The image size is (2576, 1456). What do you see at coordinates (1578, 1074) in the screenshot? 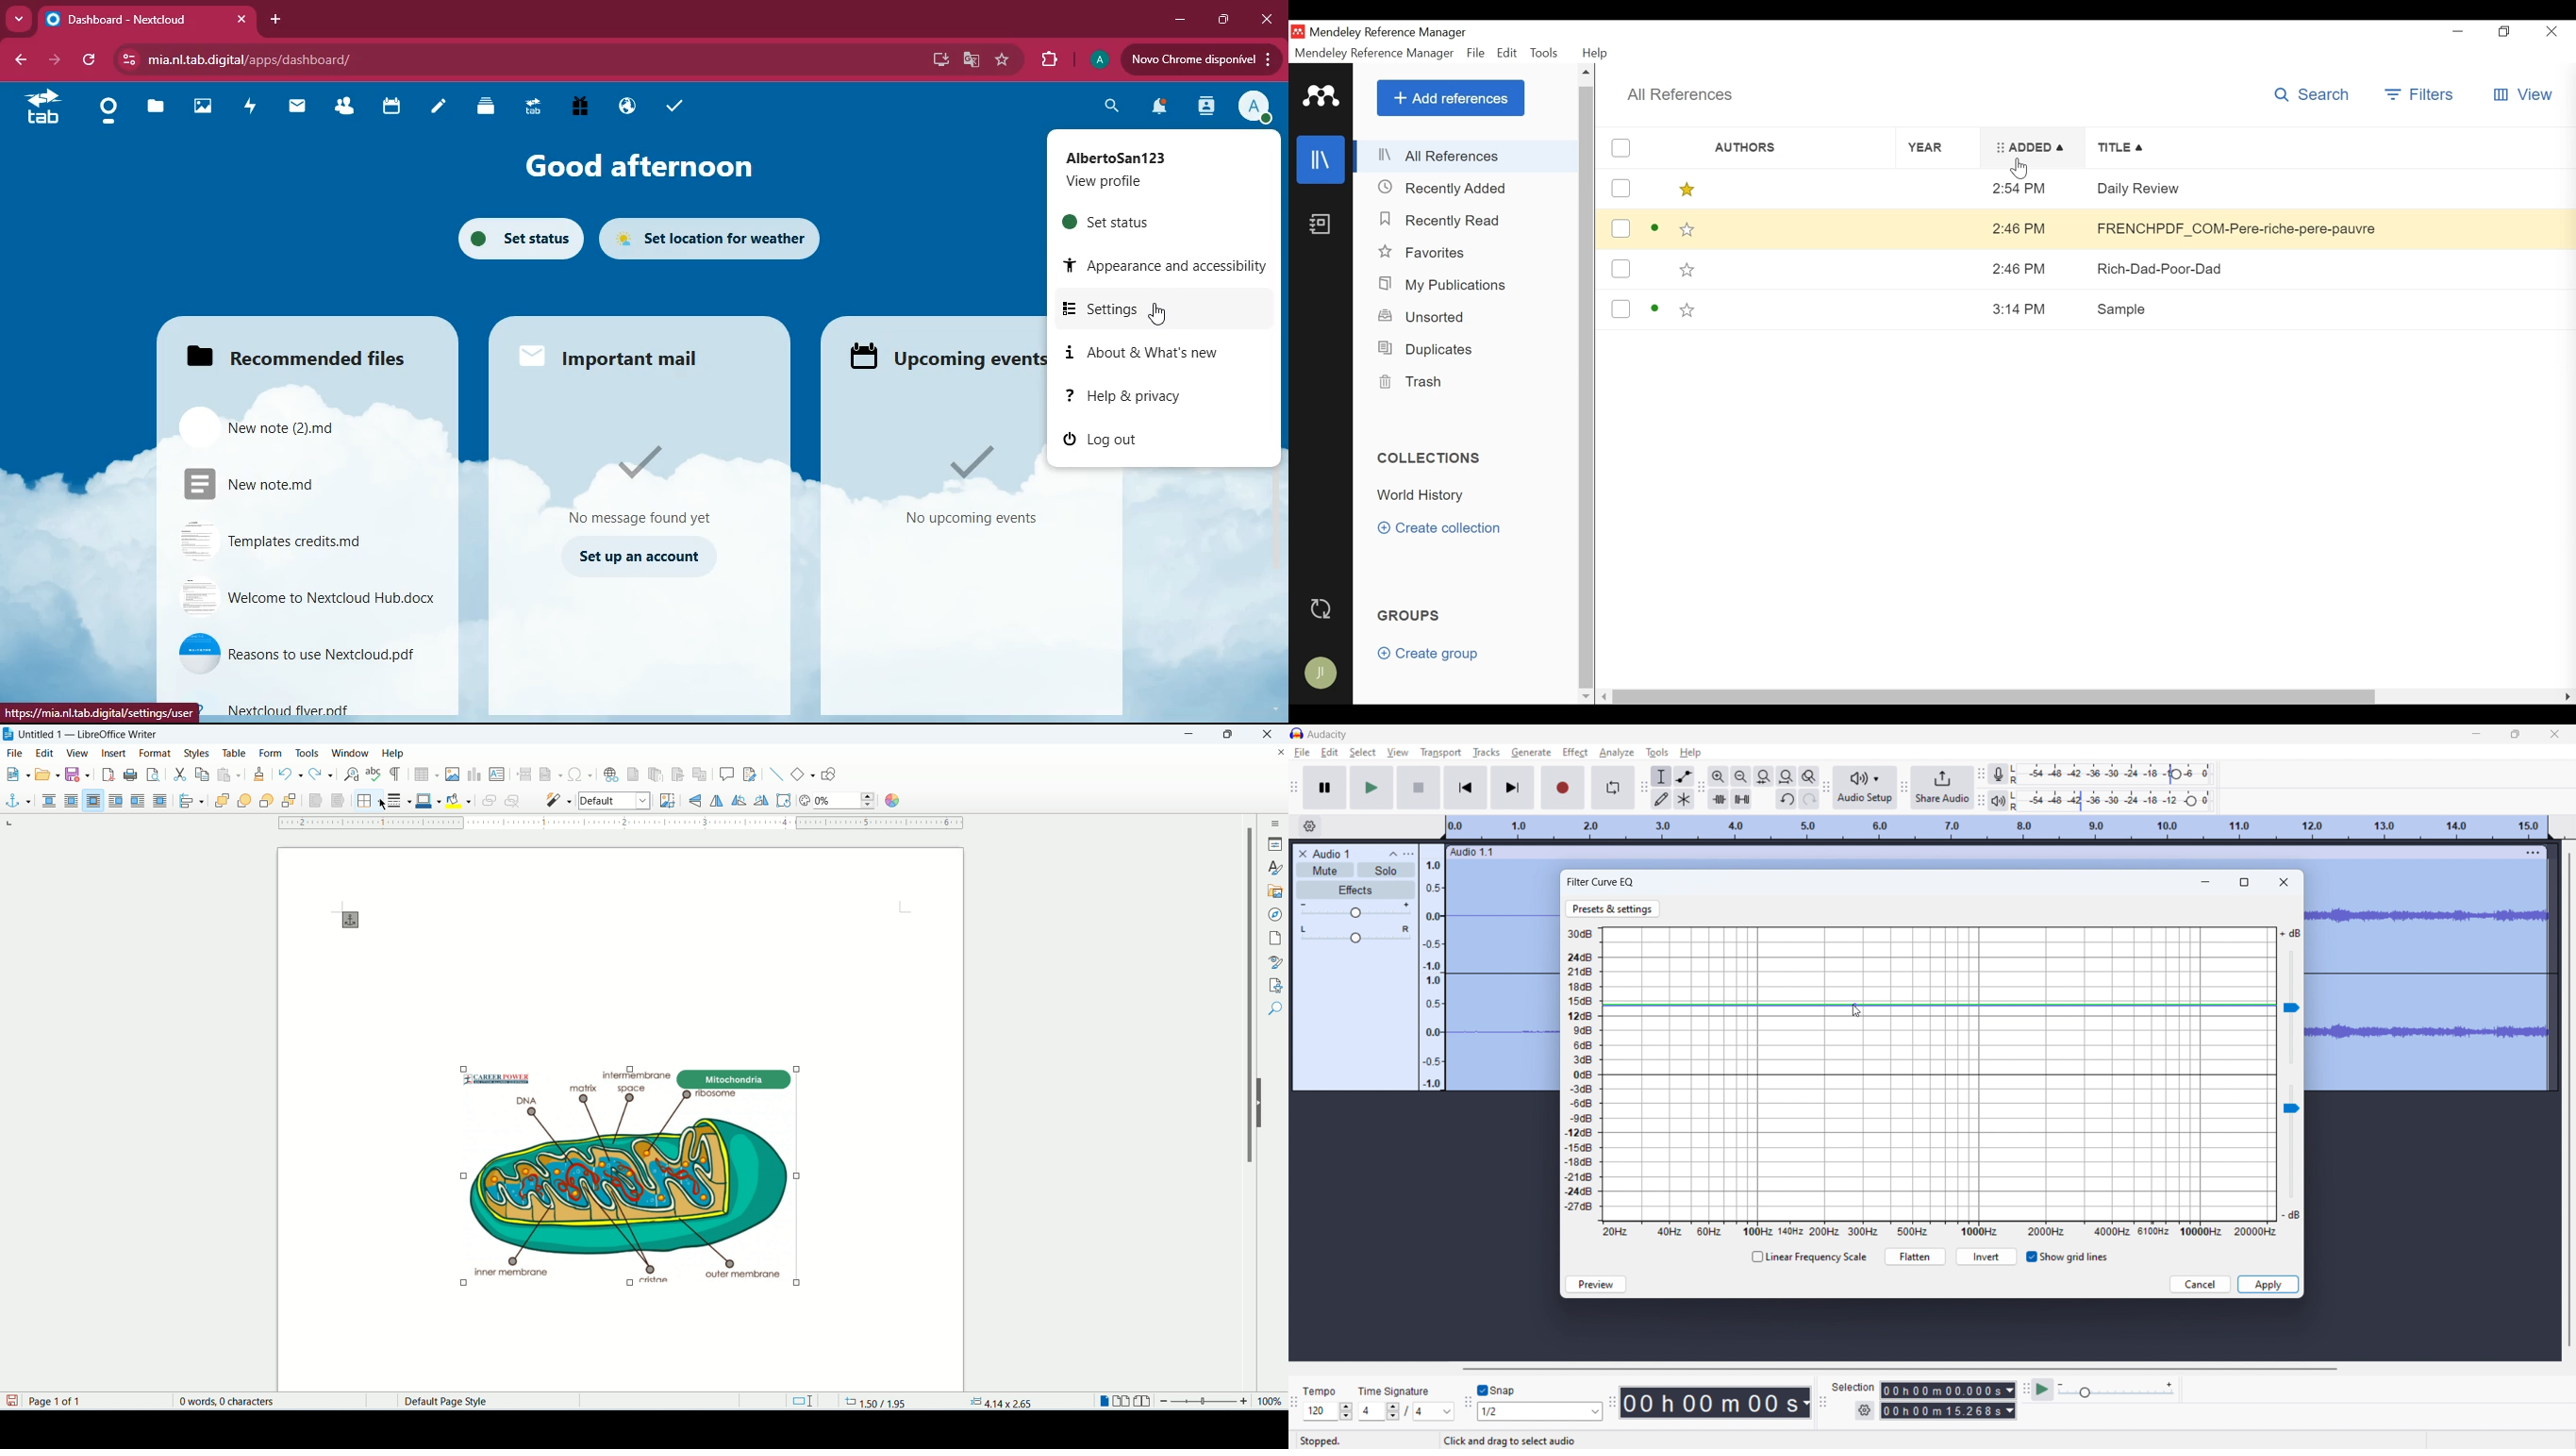
I see `volume scale` at bounding box center [1578, 1074].